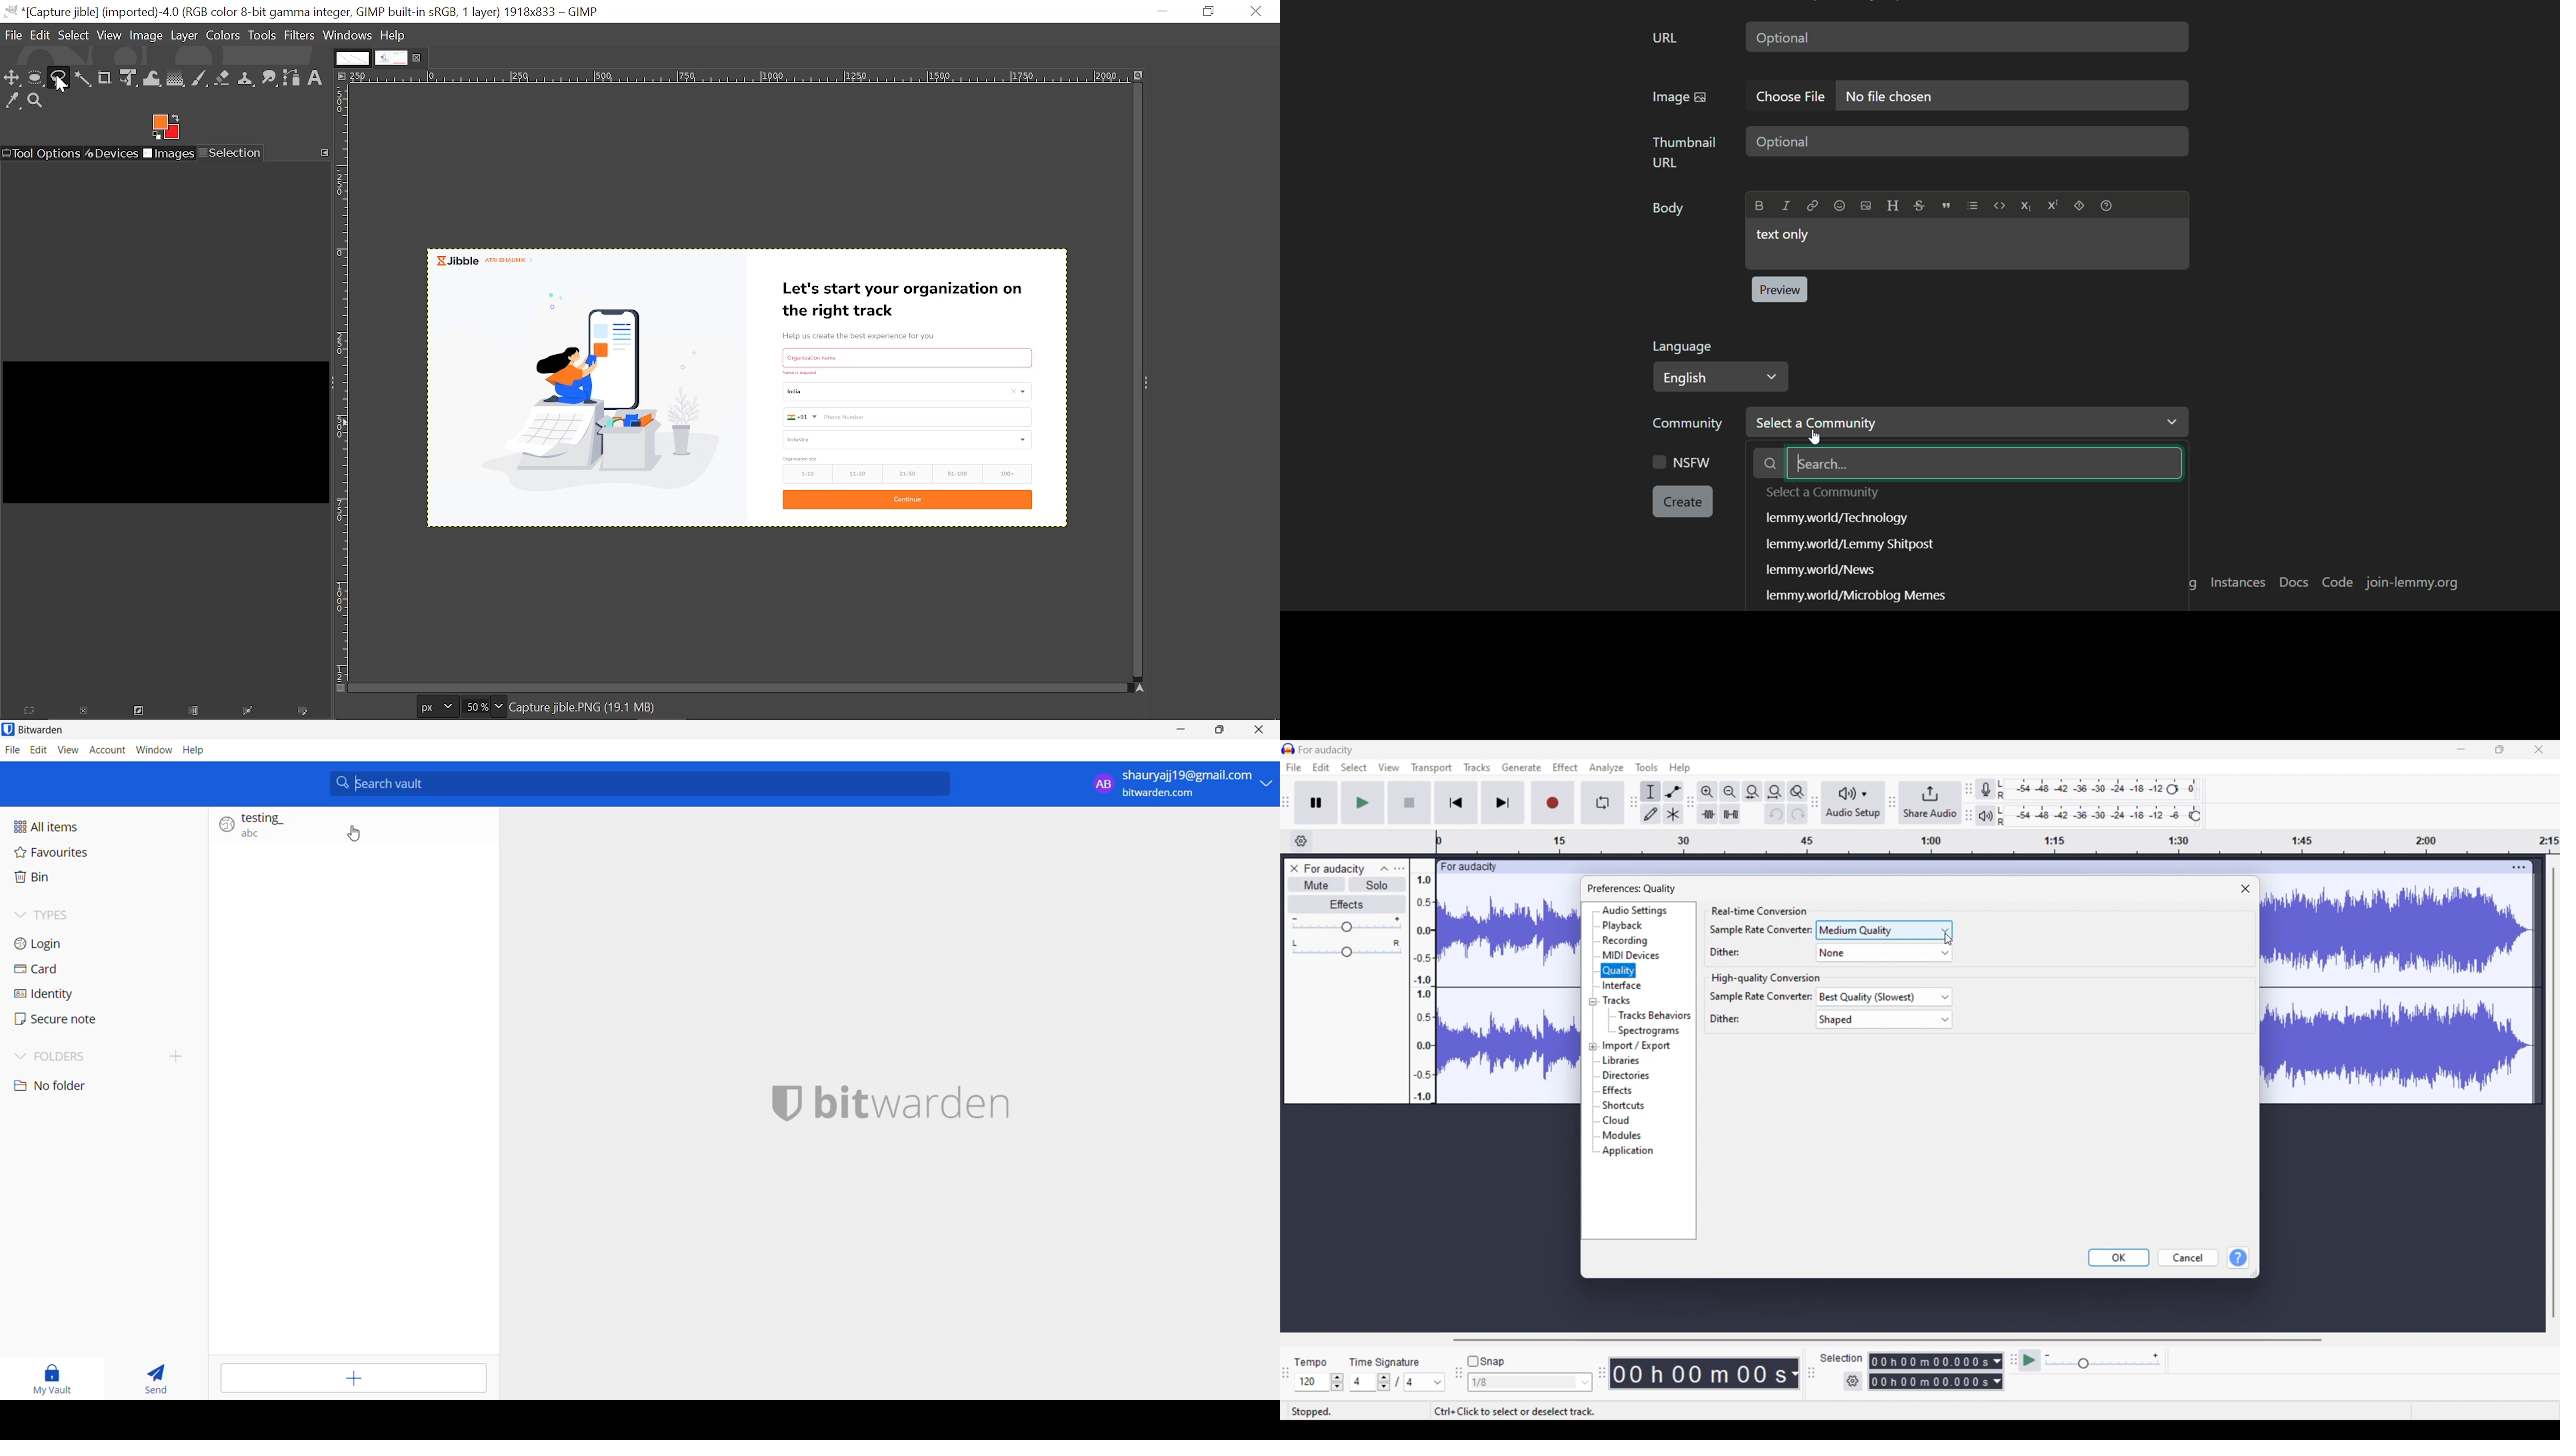 The height and width of the screenshot is (1456, 2576). Describe the element at coordinates (344, 384) in the screenshot. I see `Vertical label` at that location.